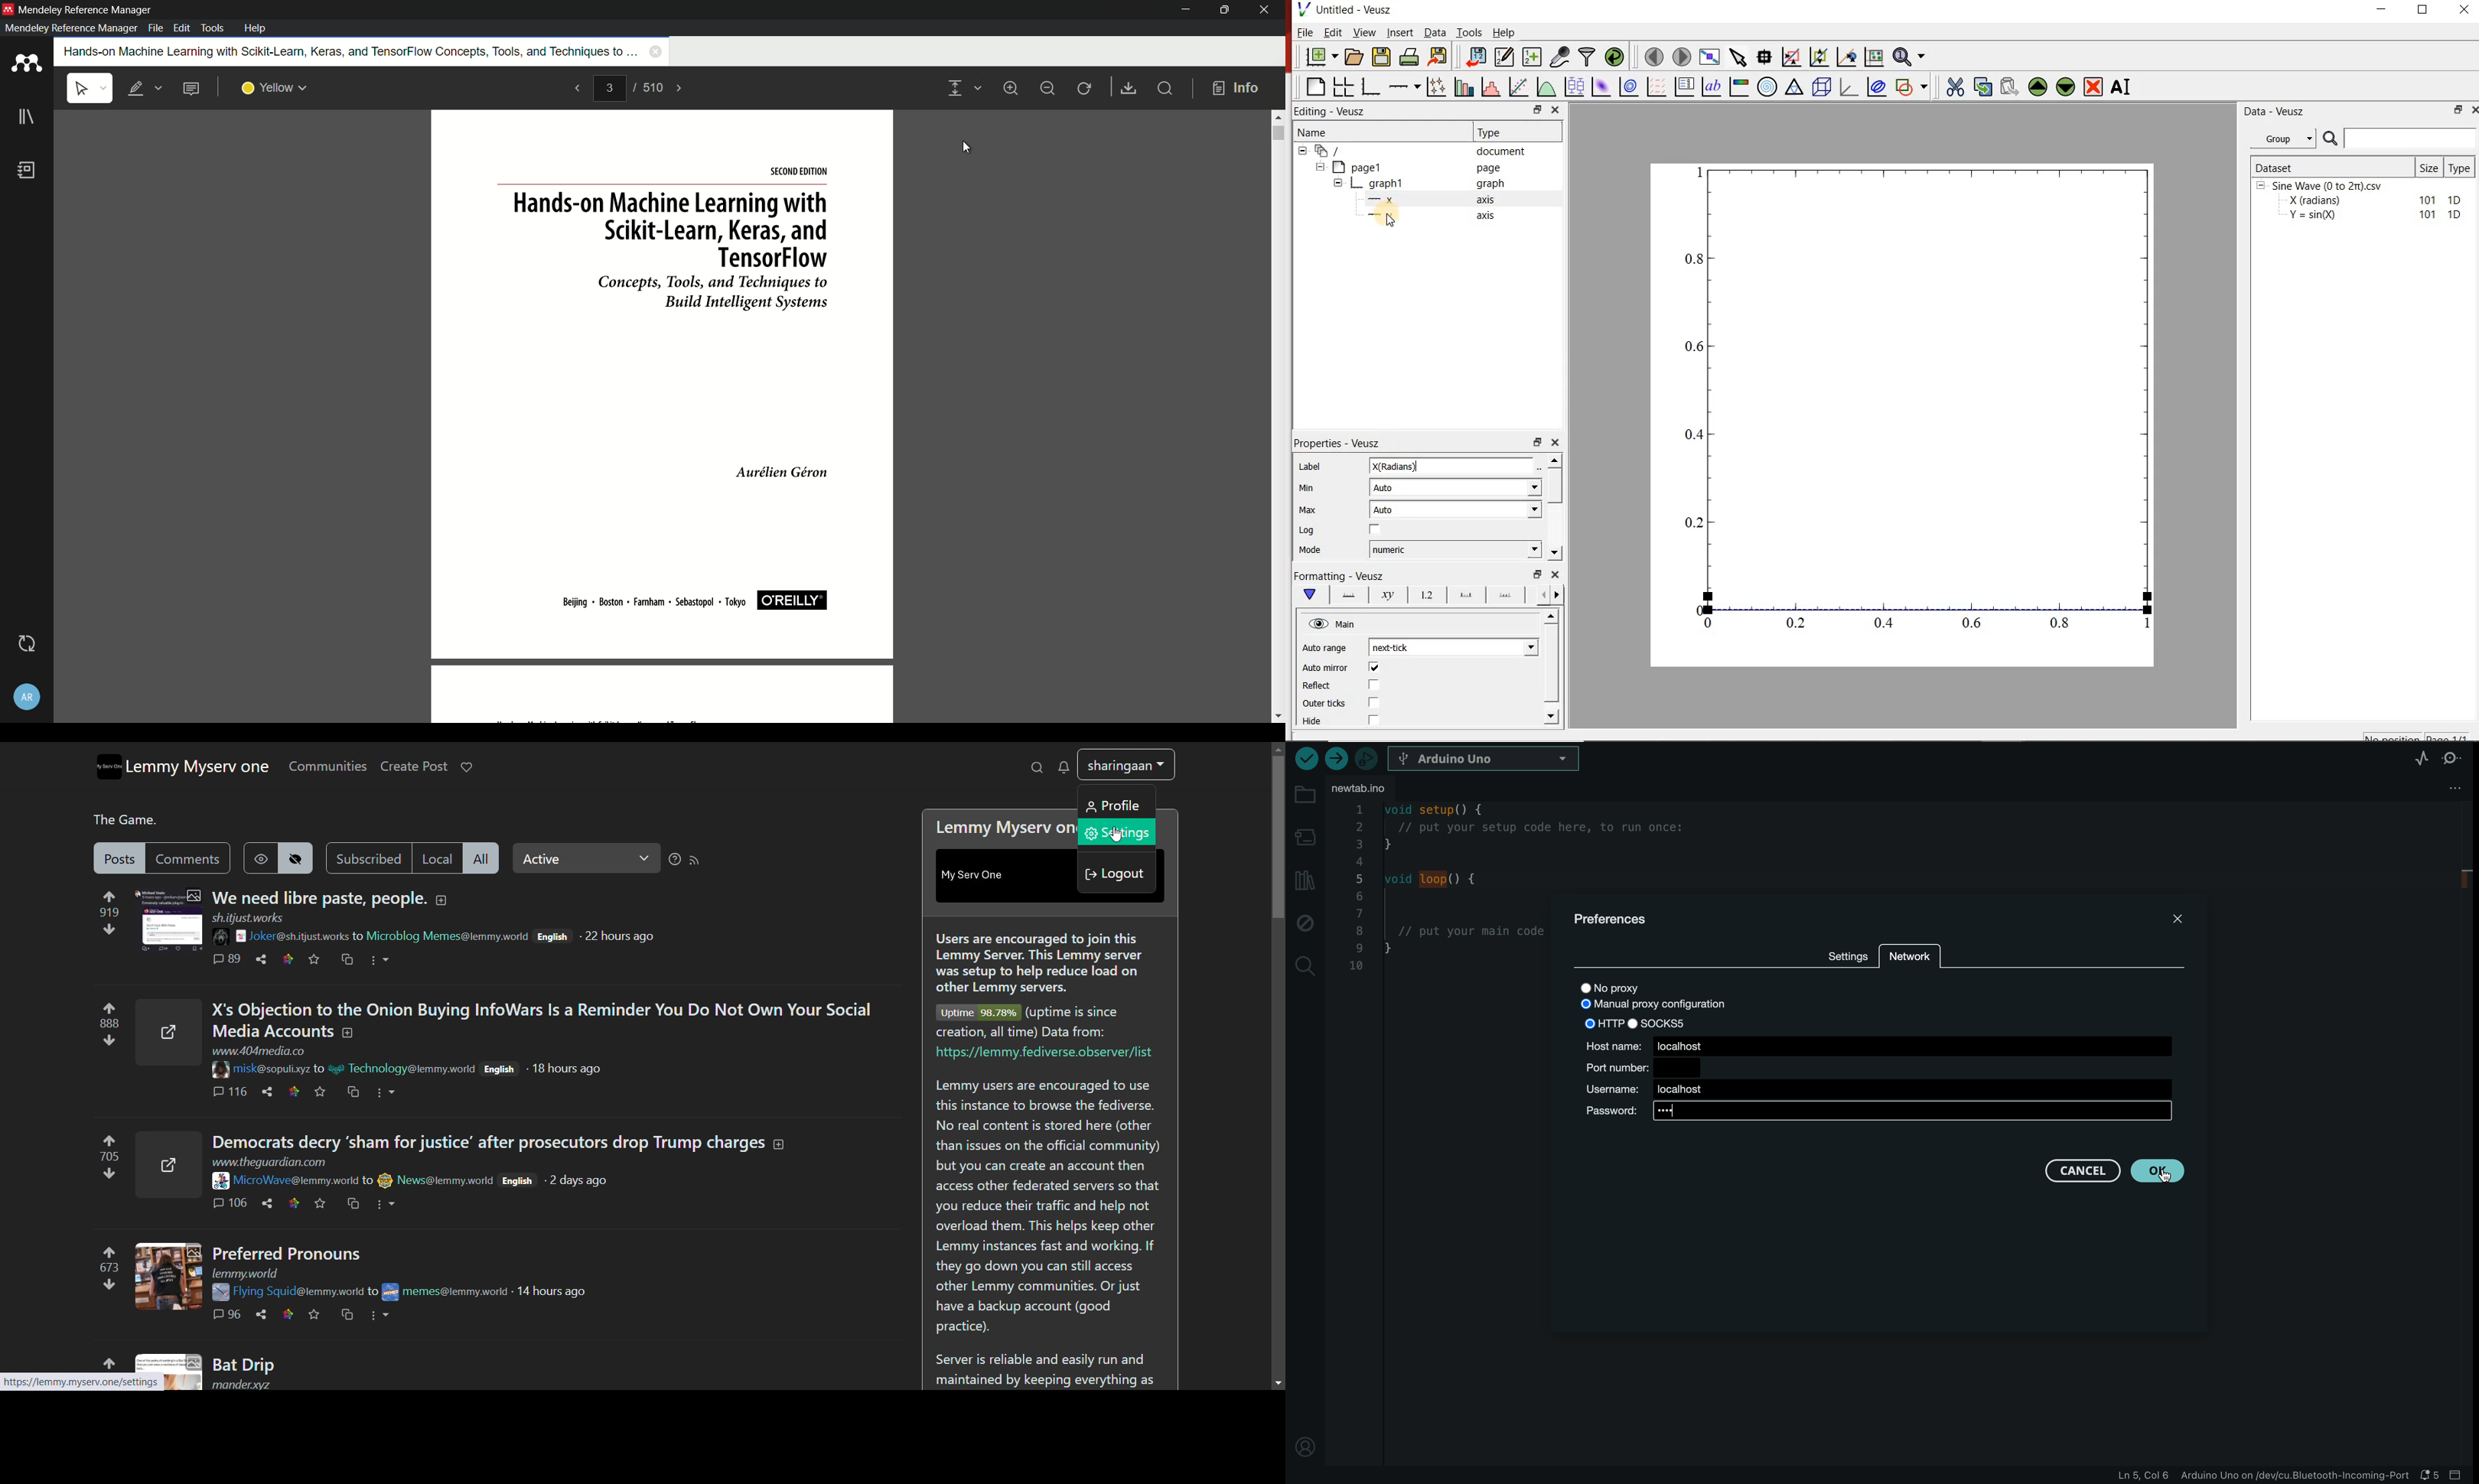 Image resolution: width=2492 pixels, height=1484 pixels. Describe the element at coordinates (215, 28) in the screenshot. I see `tools menu` at that location.